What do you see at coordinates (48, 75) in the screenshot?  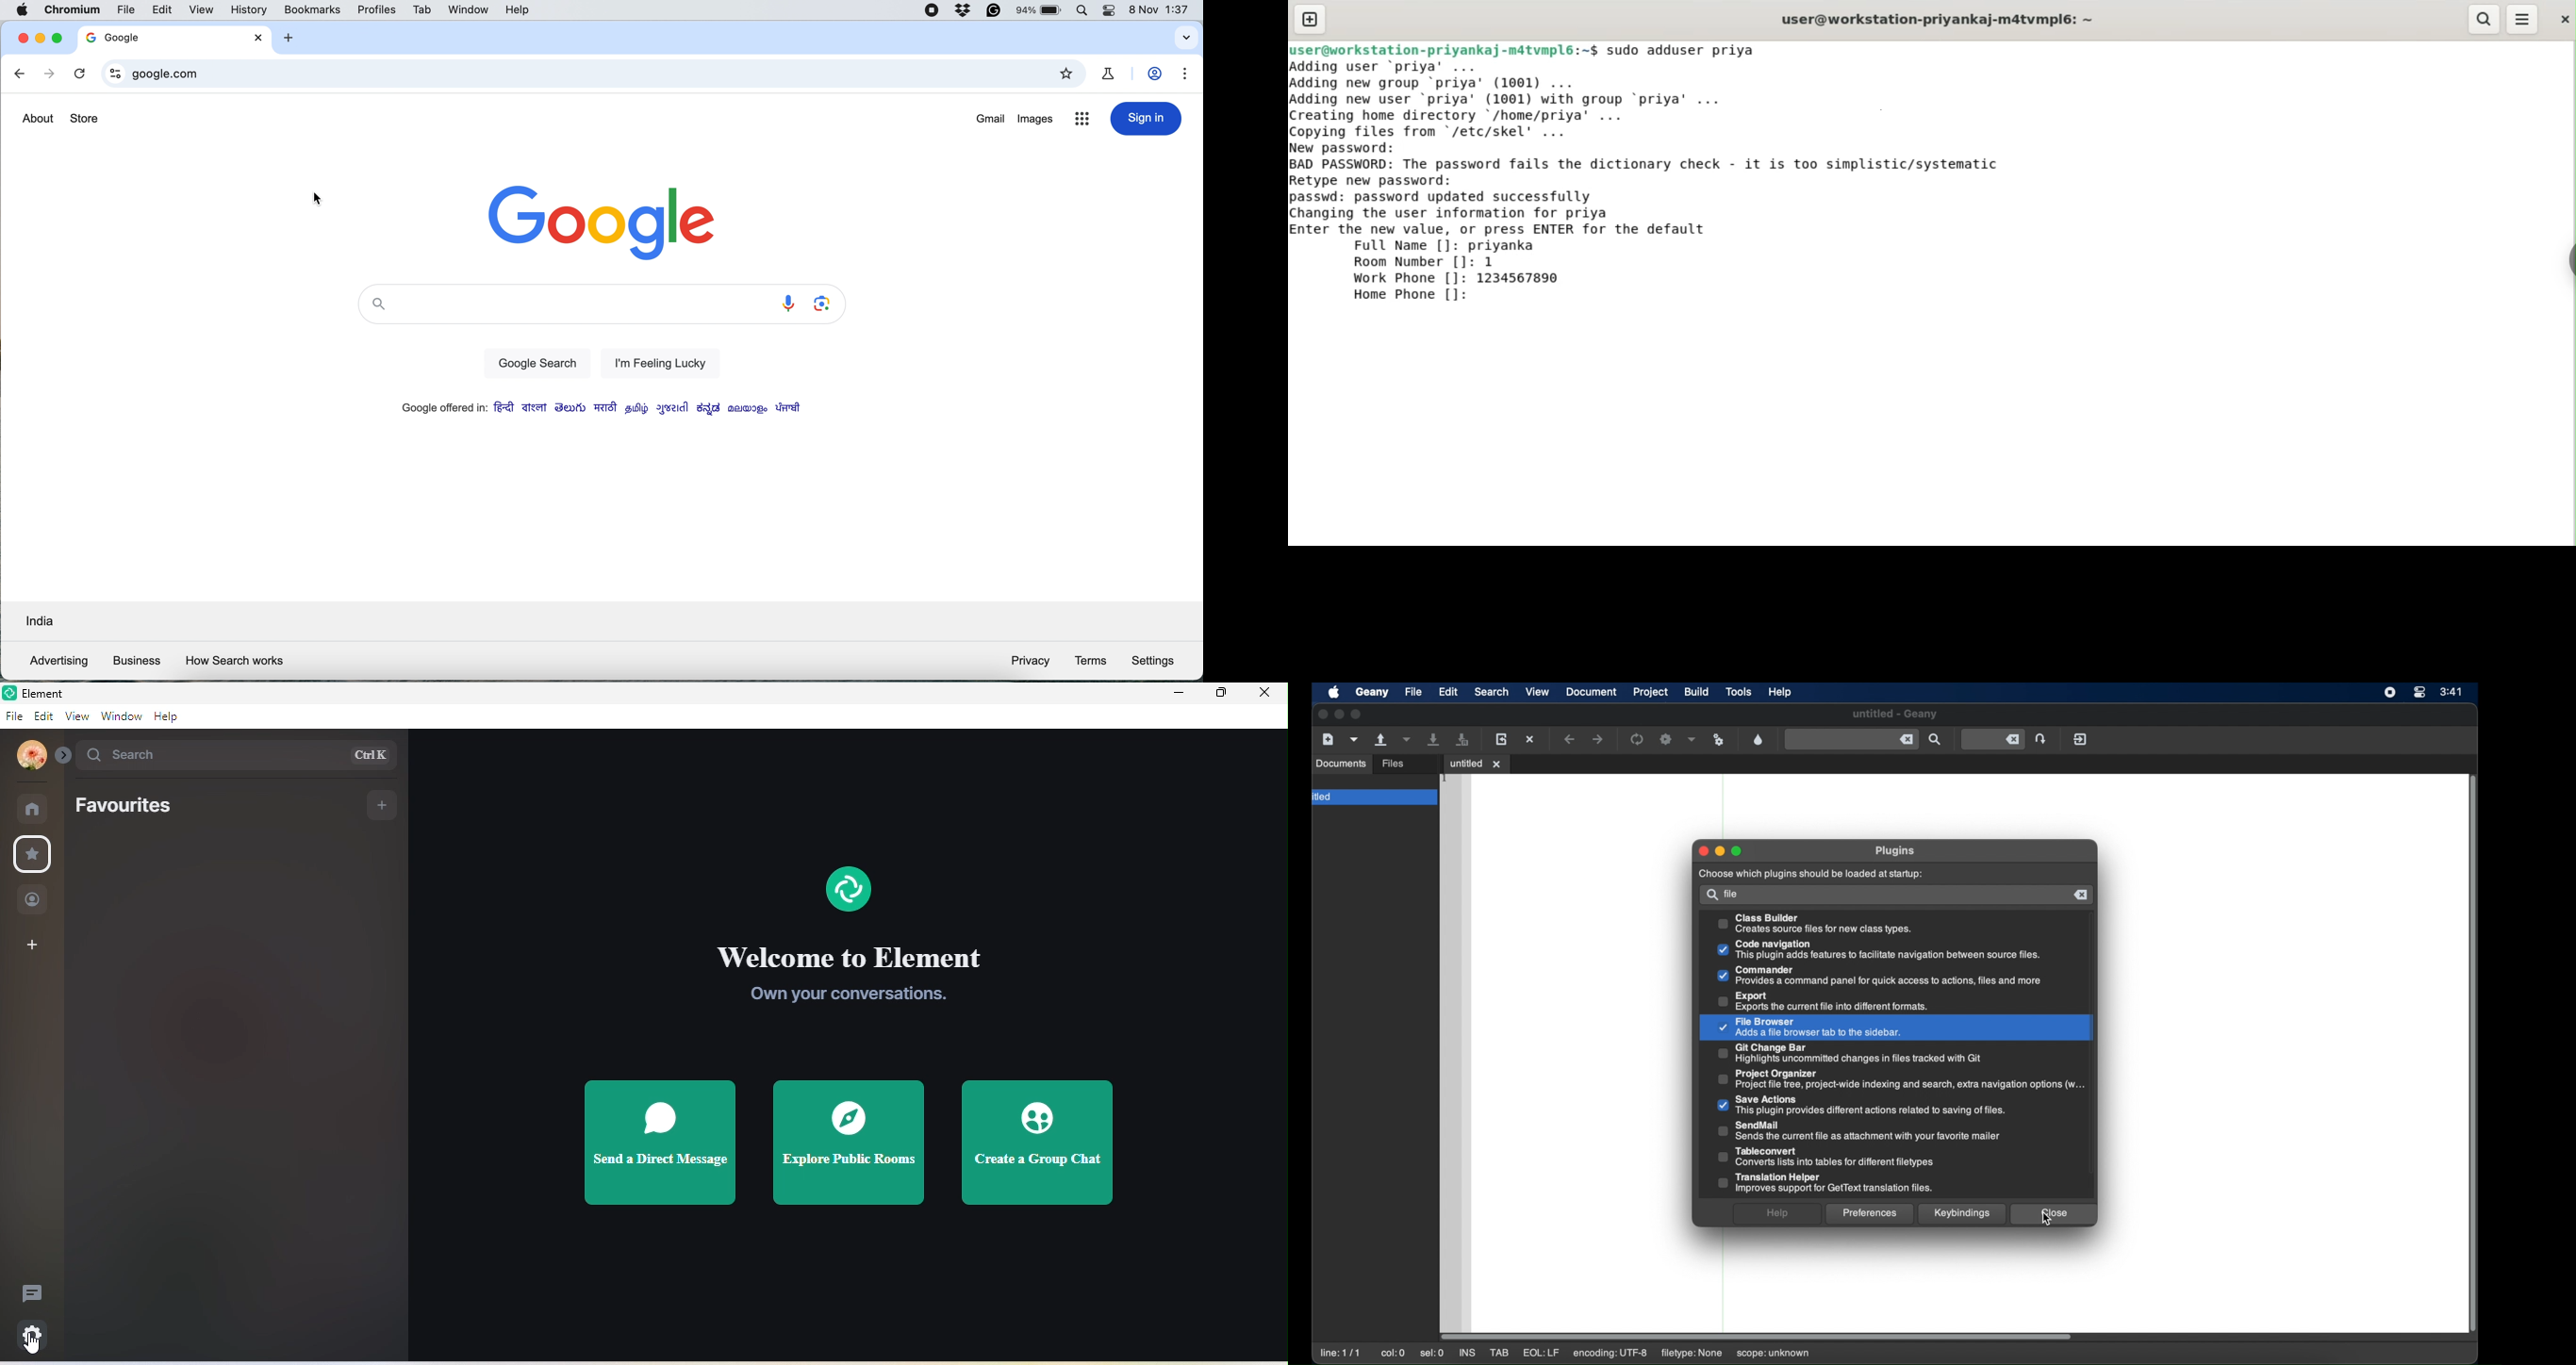 I see `go forward` at bounding box center [48, 75].